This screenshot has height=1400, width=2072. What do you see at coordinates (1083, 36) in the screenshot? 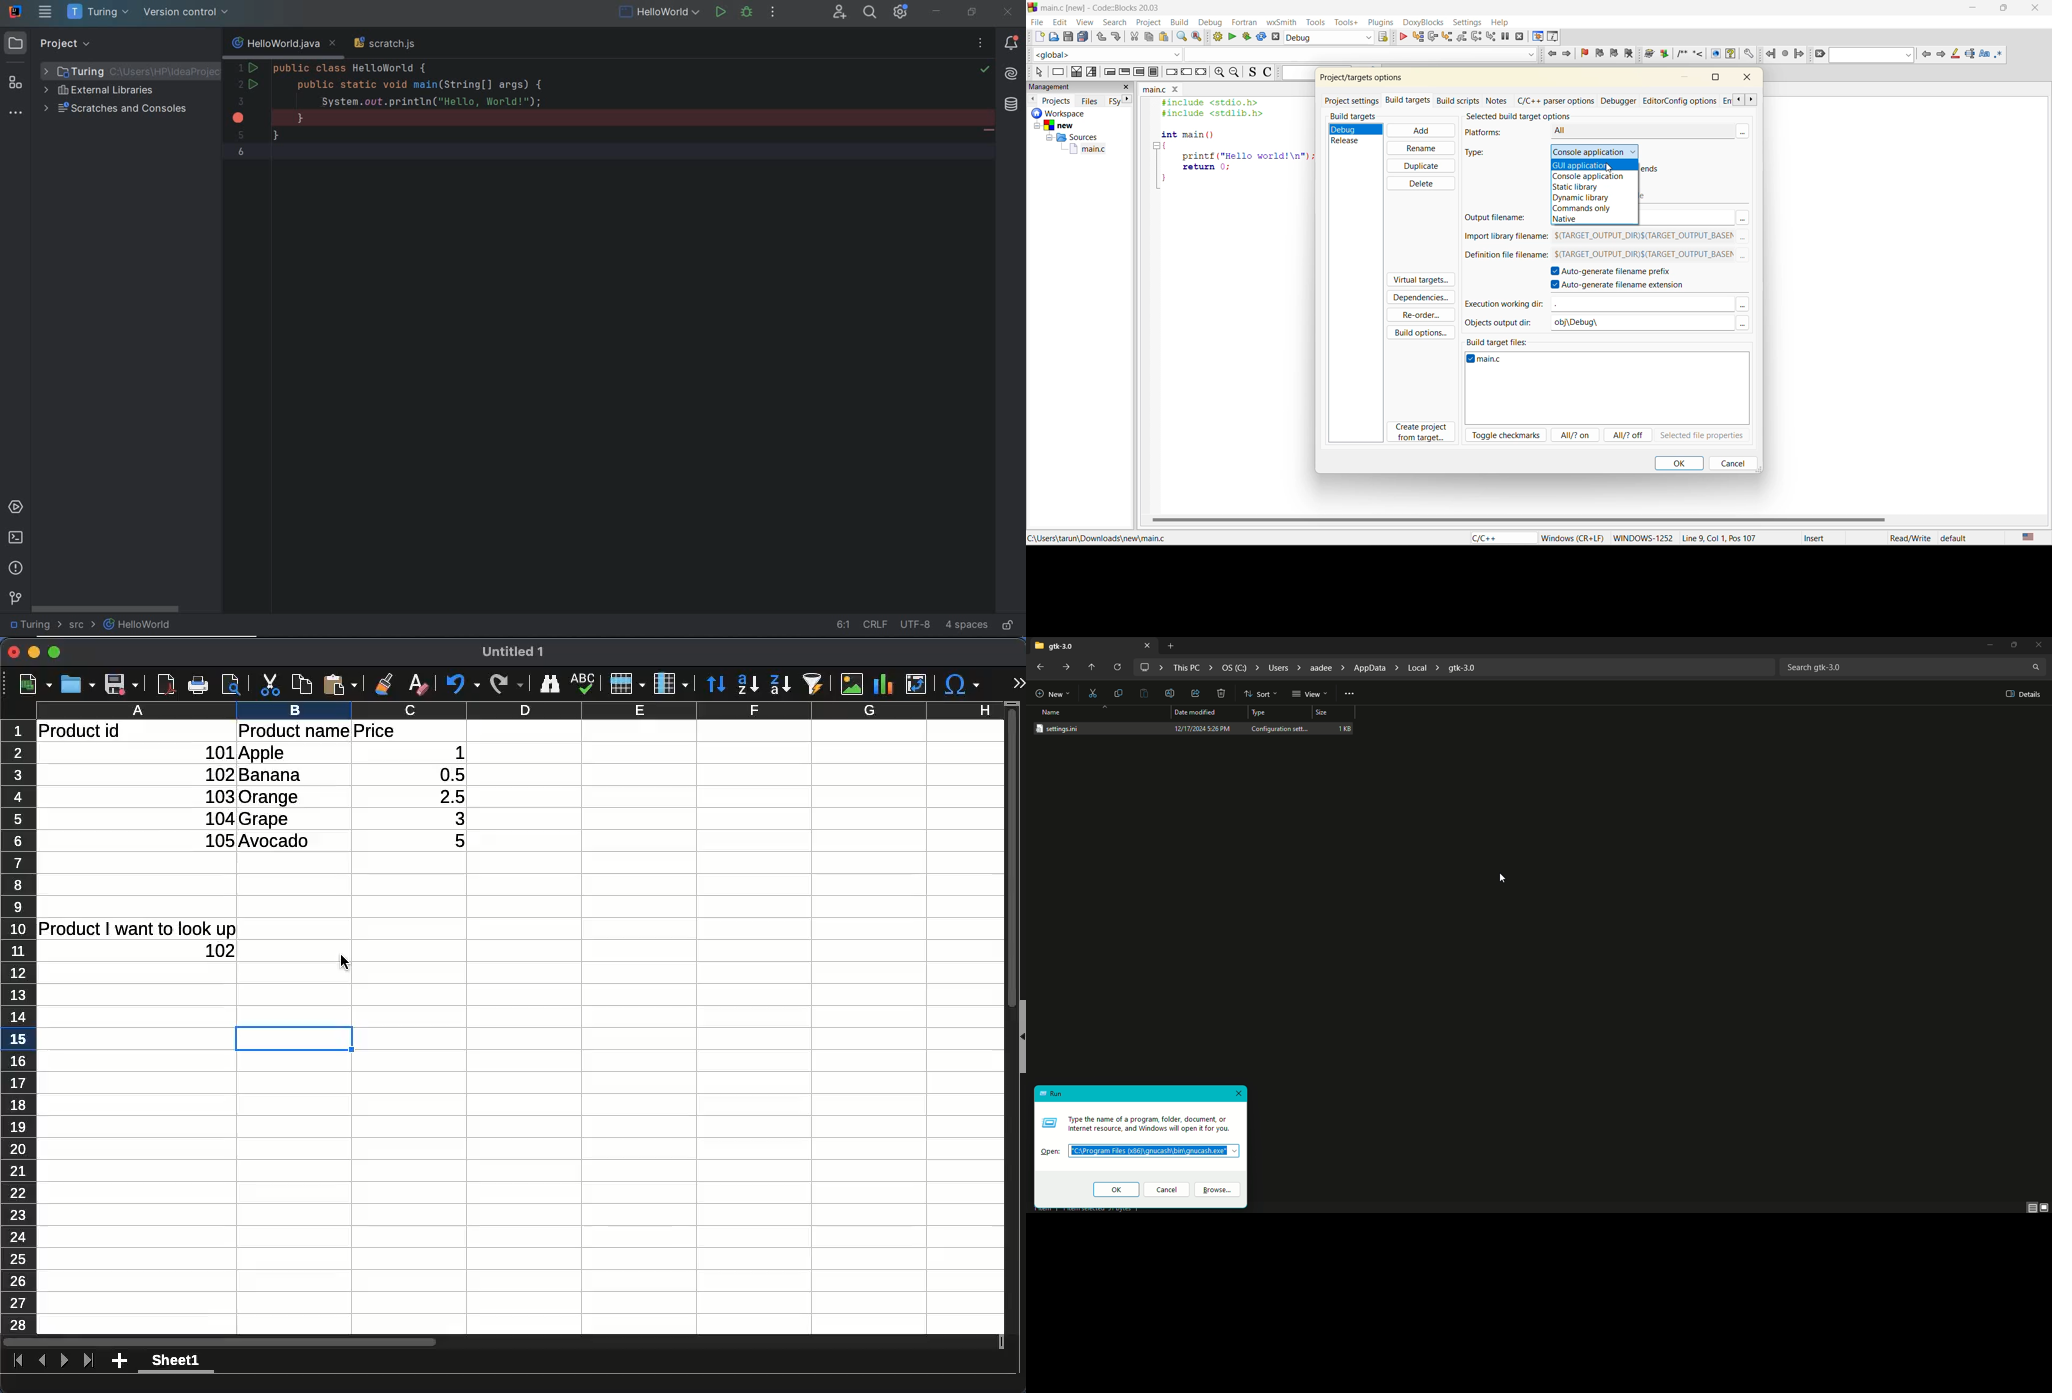
I see `save everytime` at bounding box center [1083, 36].